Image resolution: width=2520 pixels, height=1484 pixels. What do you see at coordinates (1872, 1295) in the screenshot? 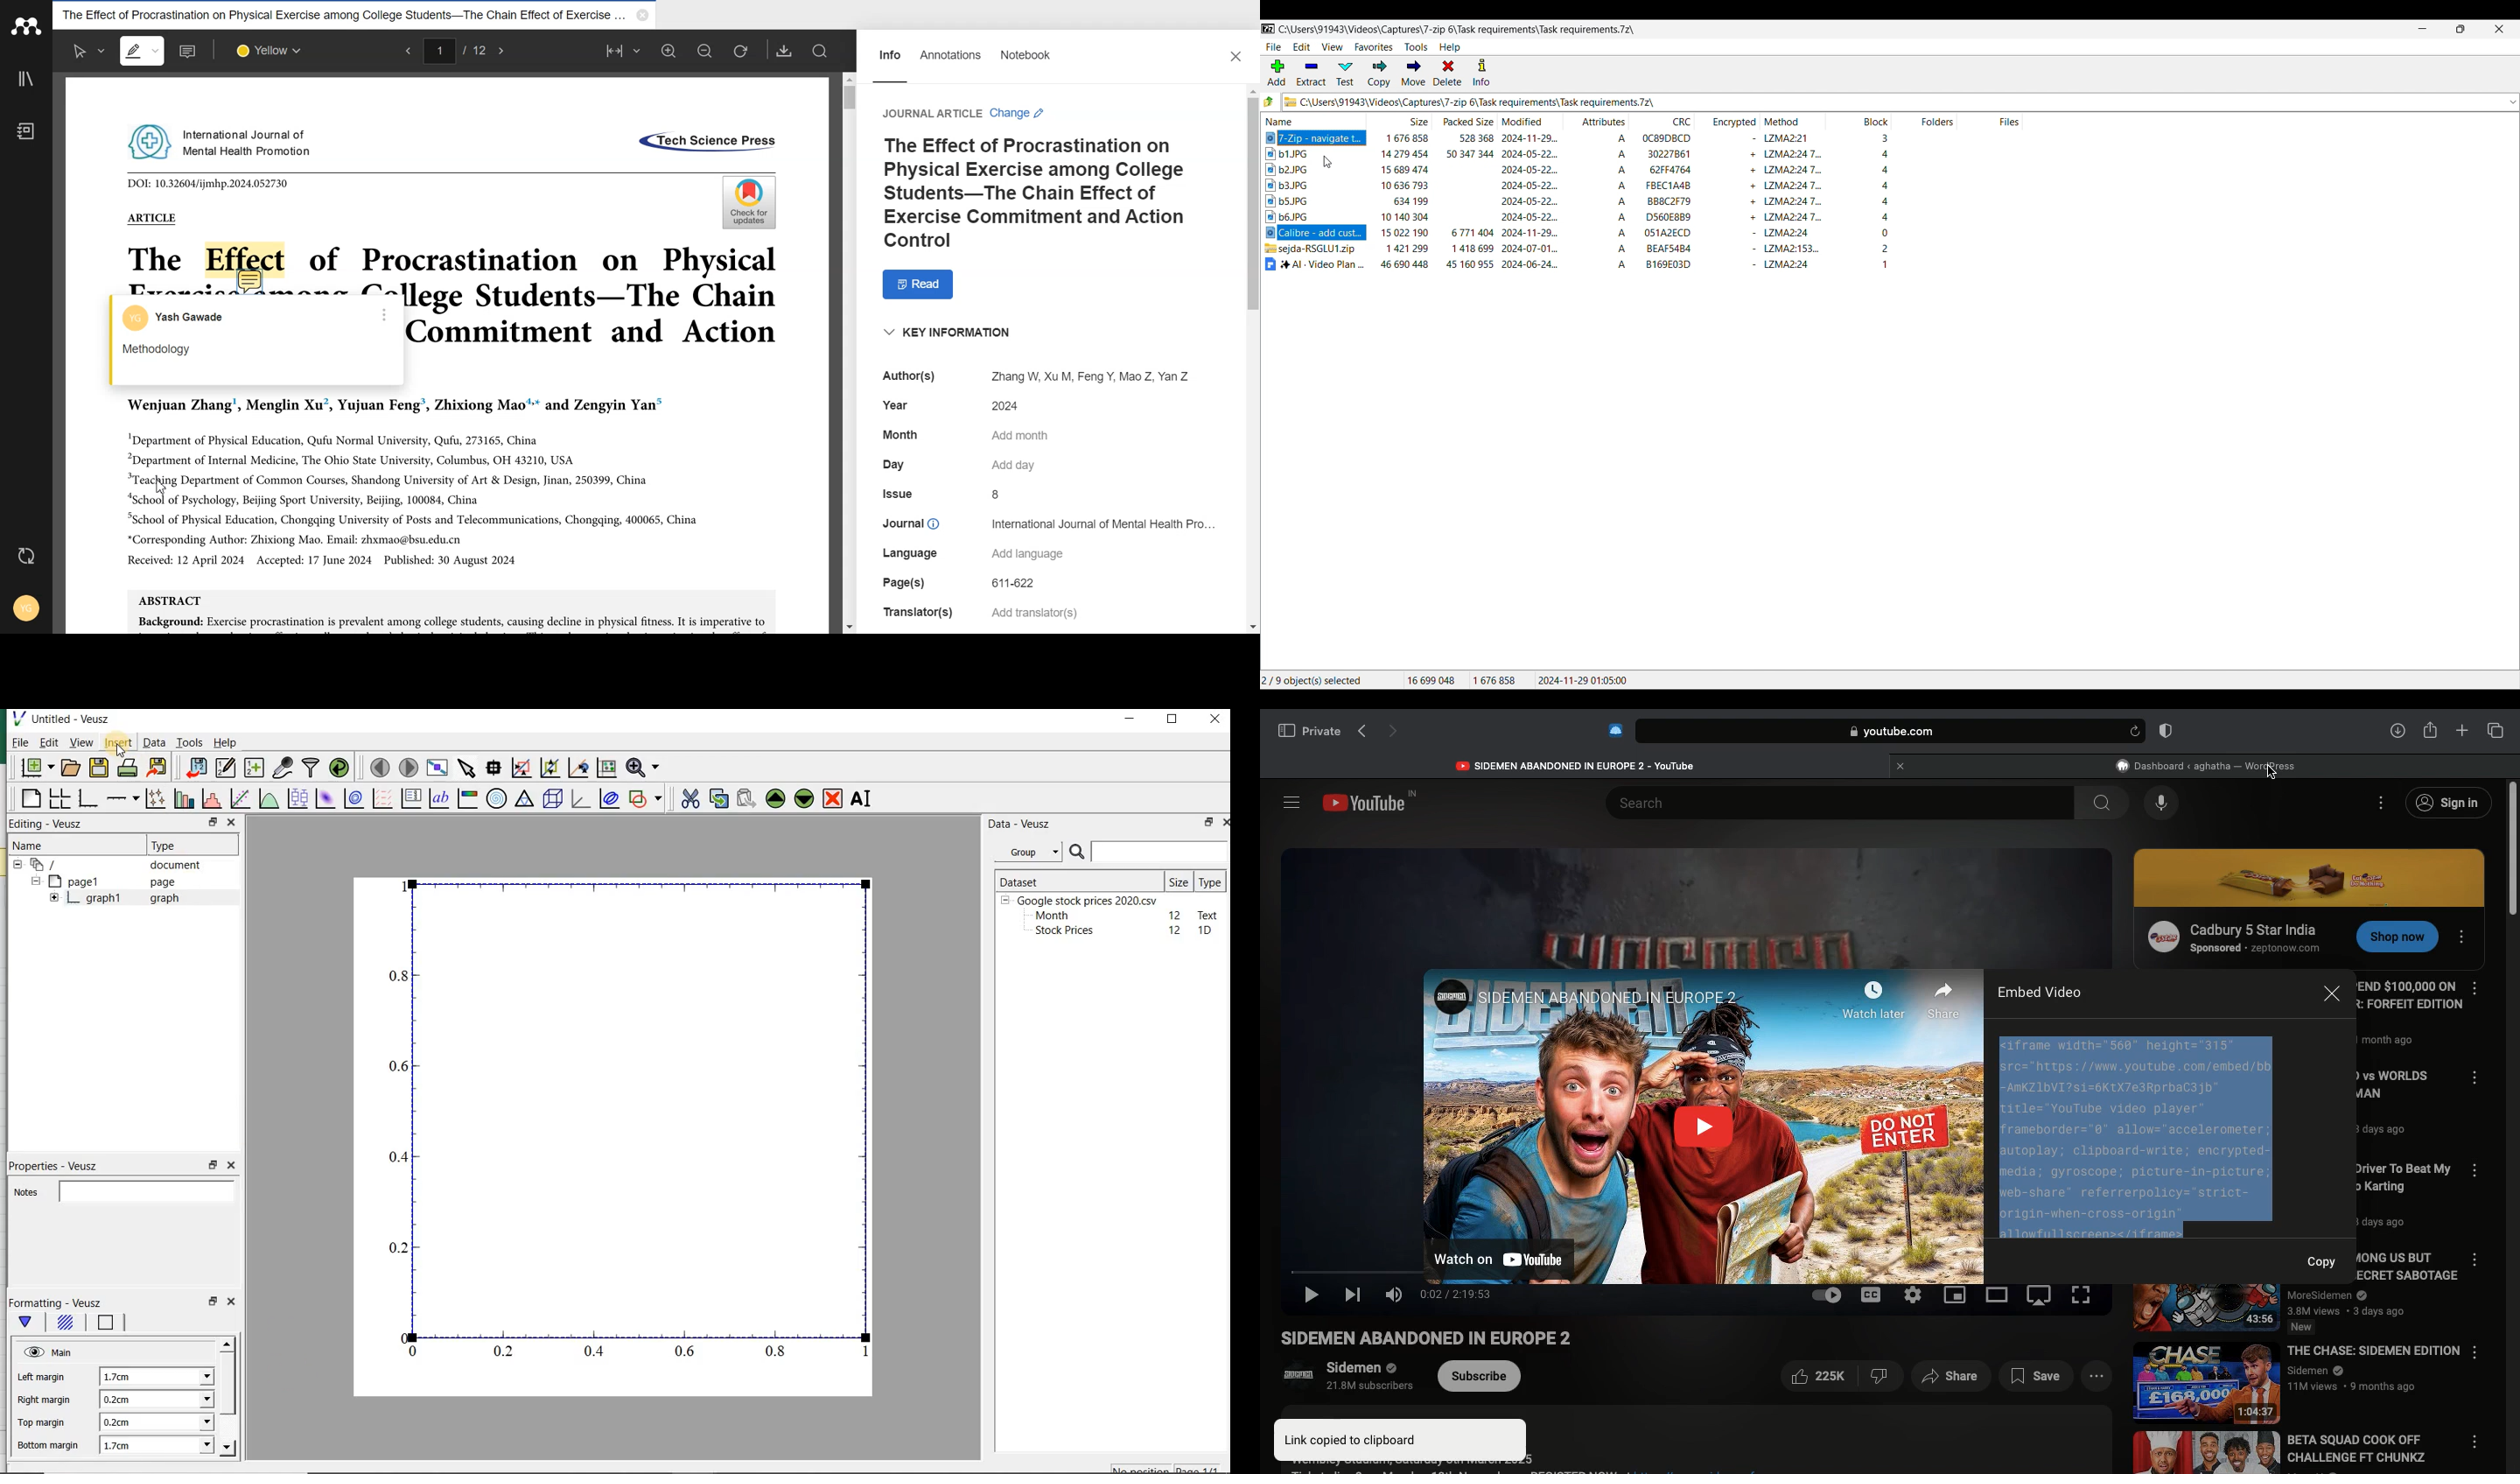
I see `Subtitles` at bounding box center [1872, 1295].